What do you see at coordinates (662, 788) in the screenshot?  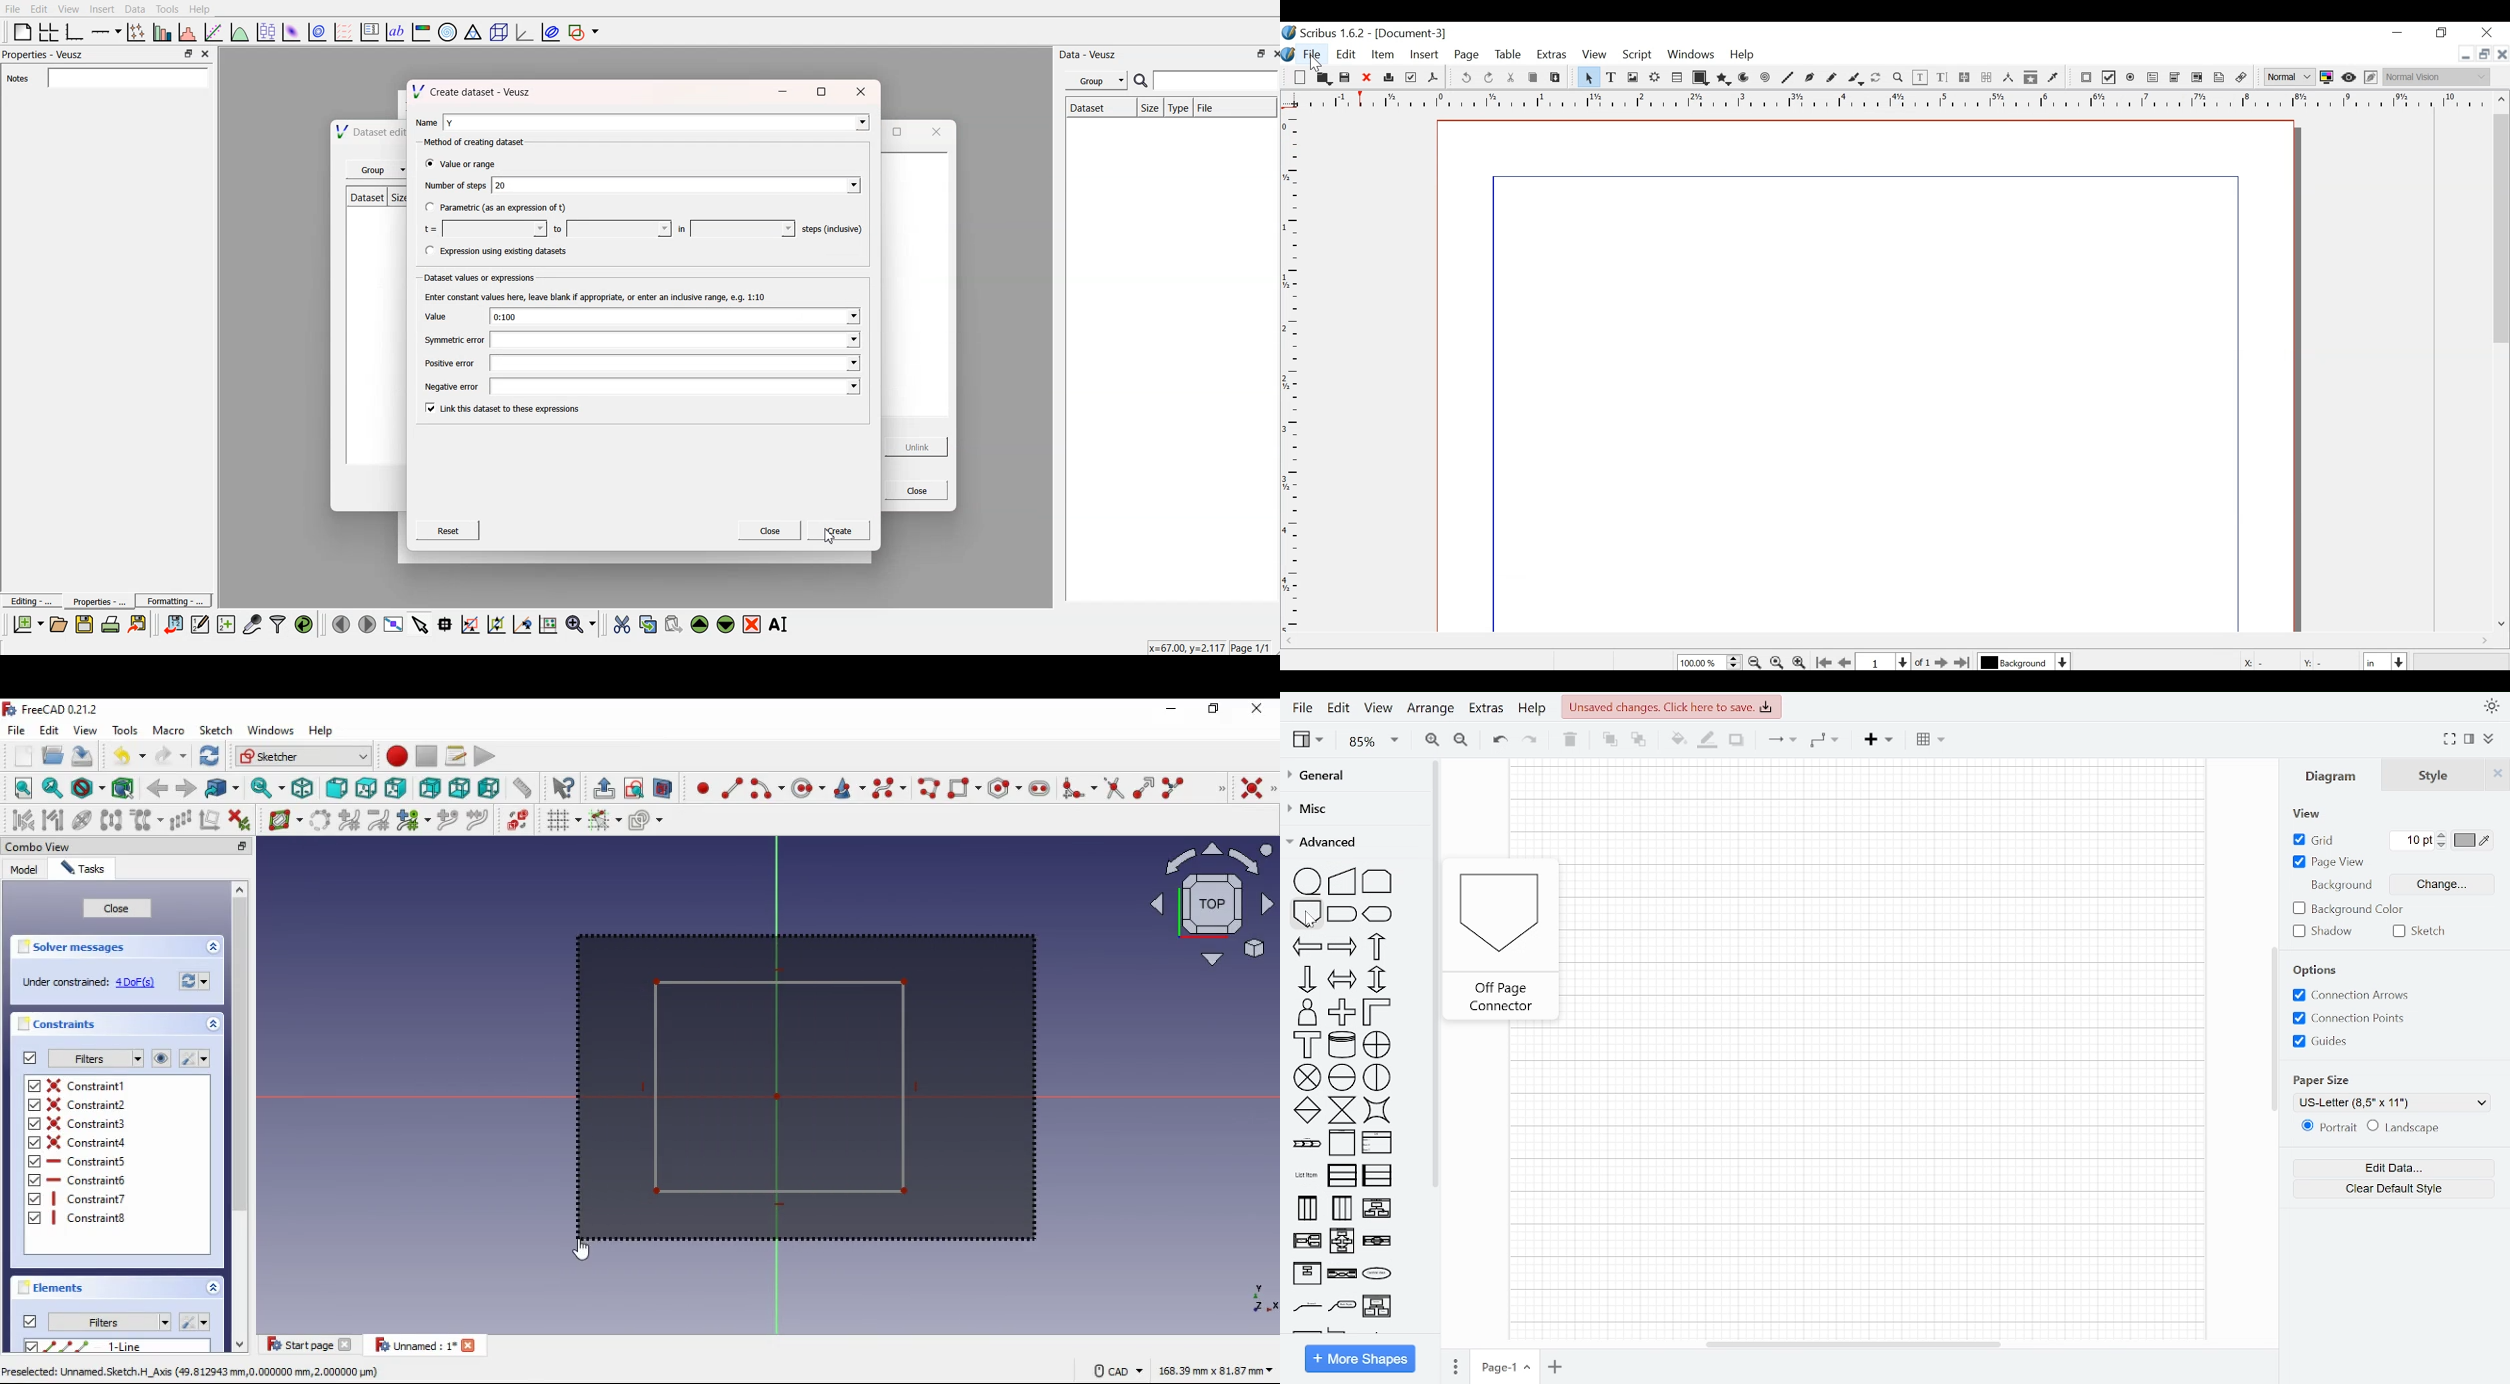 I see `view selection` at bounding box center [662, 788].